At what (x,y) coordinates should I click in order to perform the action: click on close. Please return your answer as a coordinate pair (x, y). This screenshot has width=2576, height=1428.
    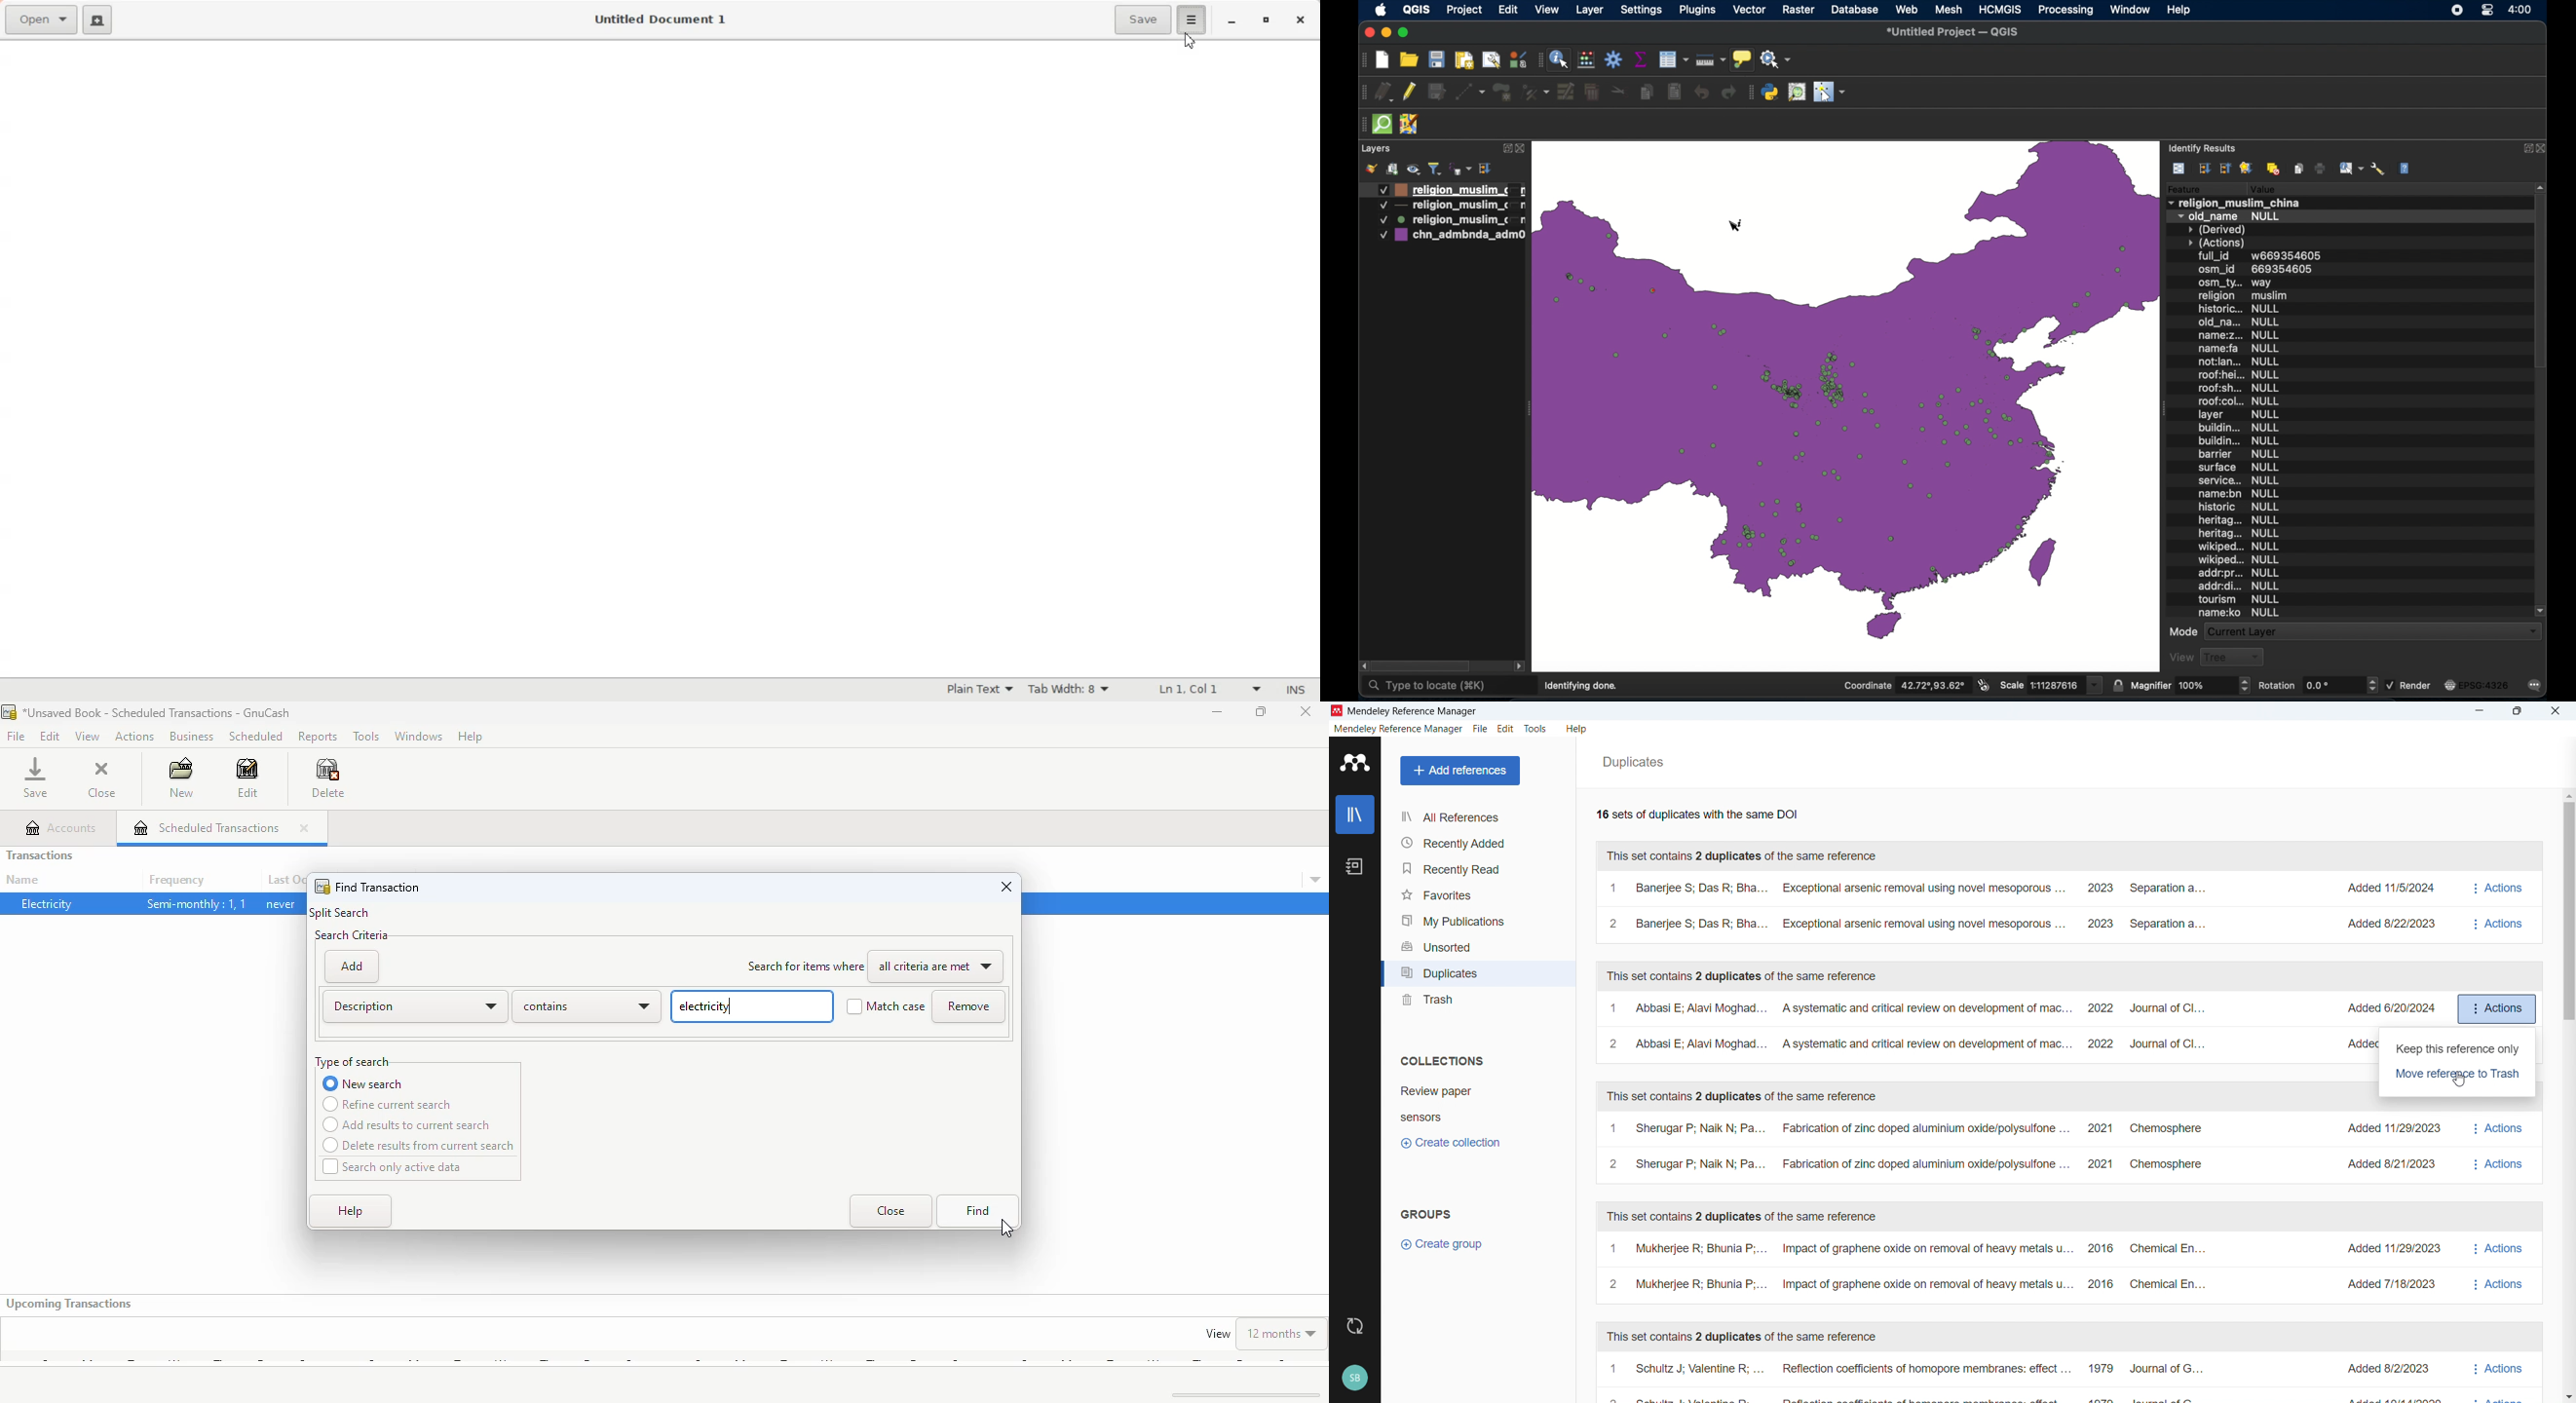
    Looking at the image, I should click on (1307, 711).